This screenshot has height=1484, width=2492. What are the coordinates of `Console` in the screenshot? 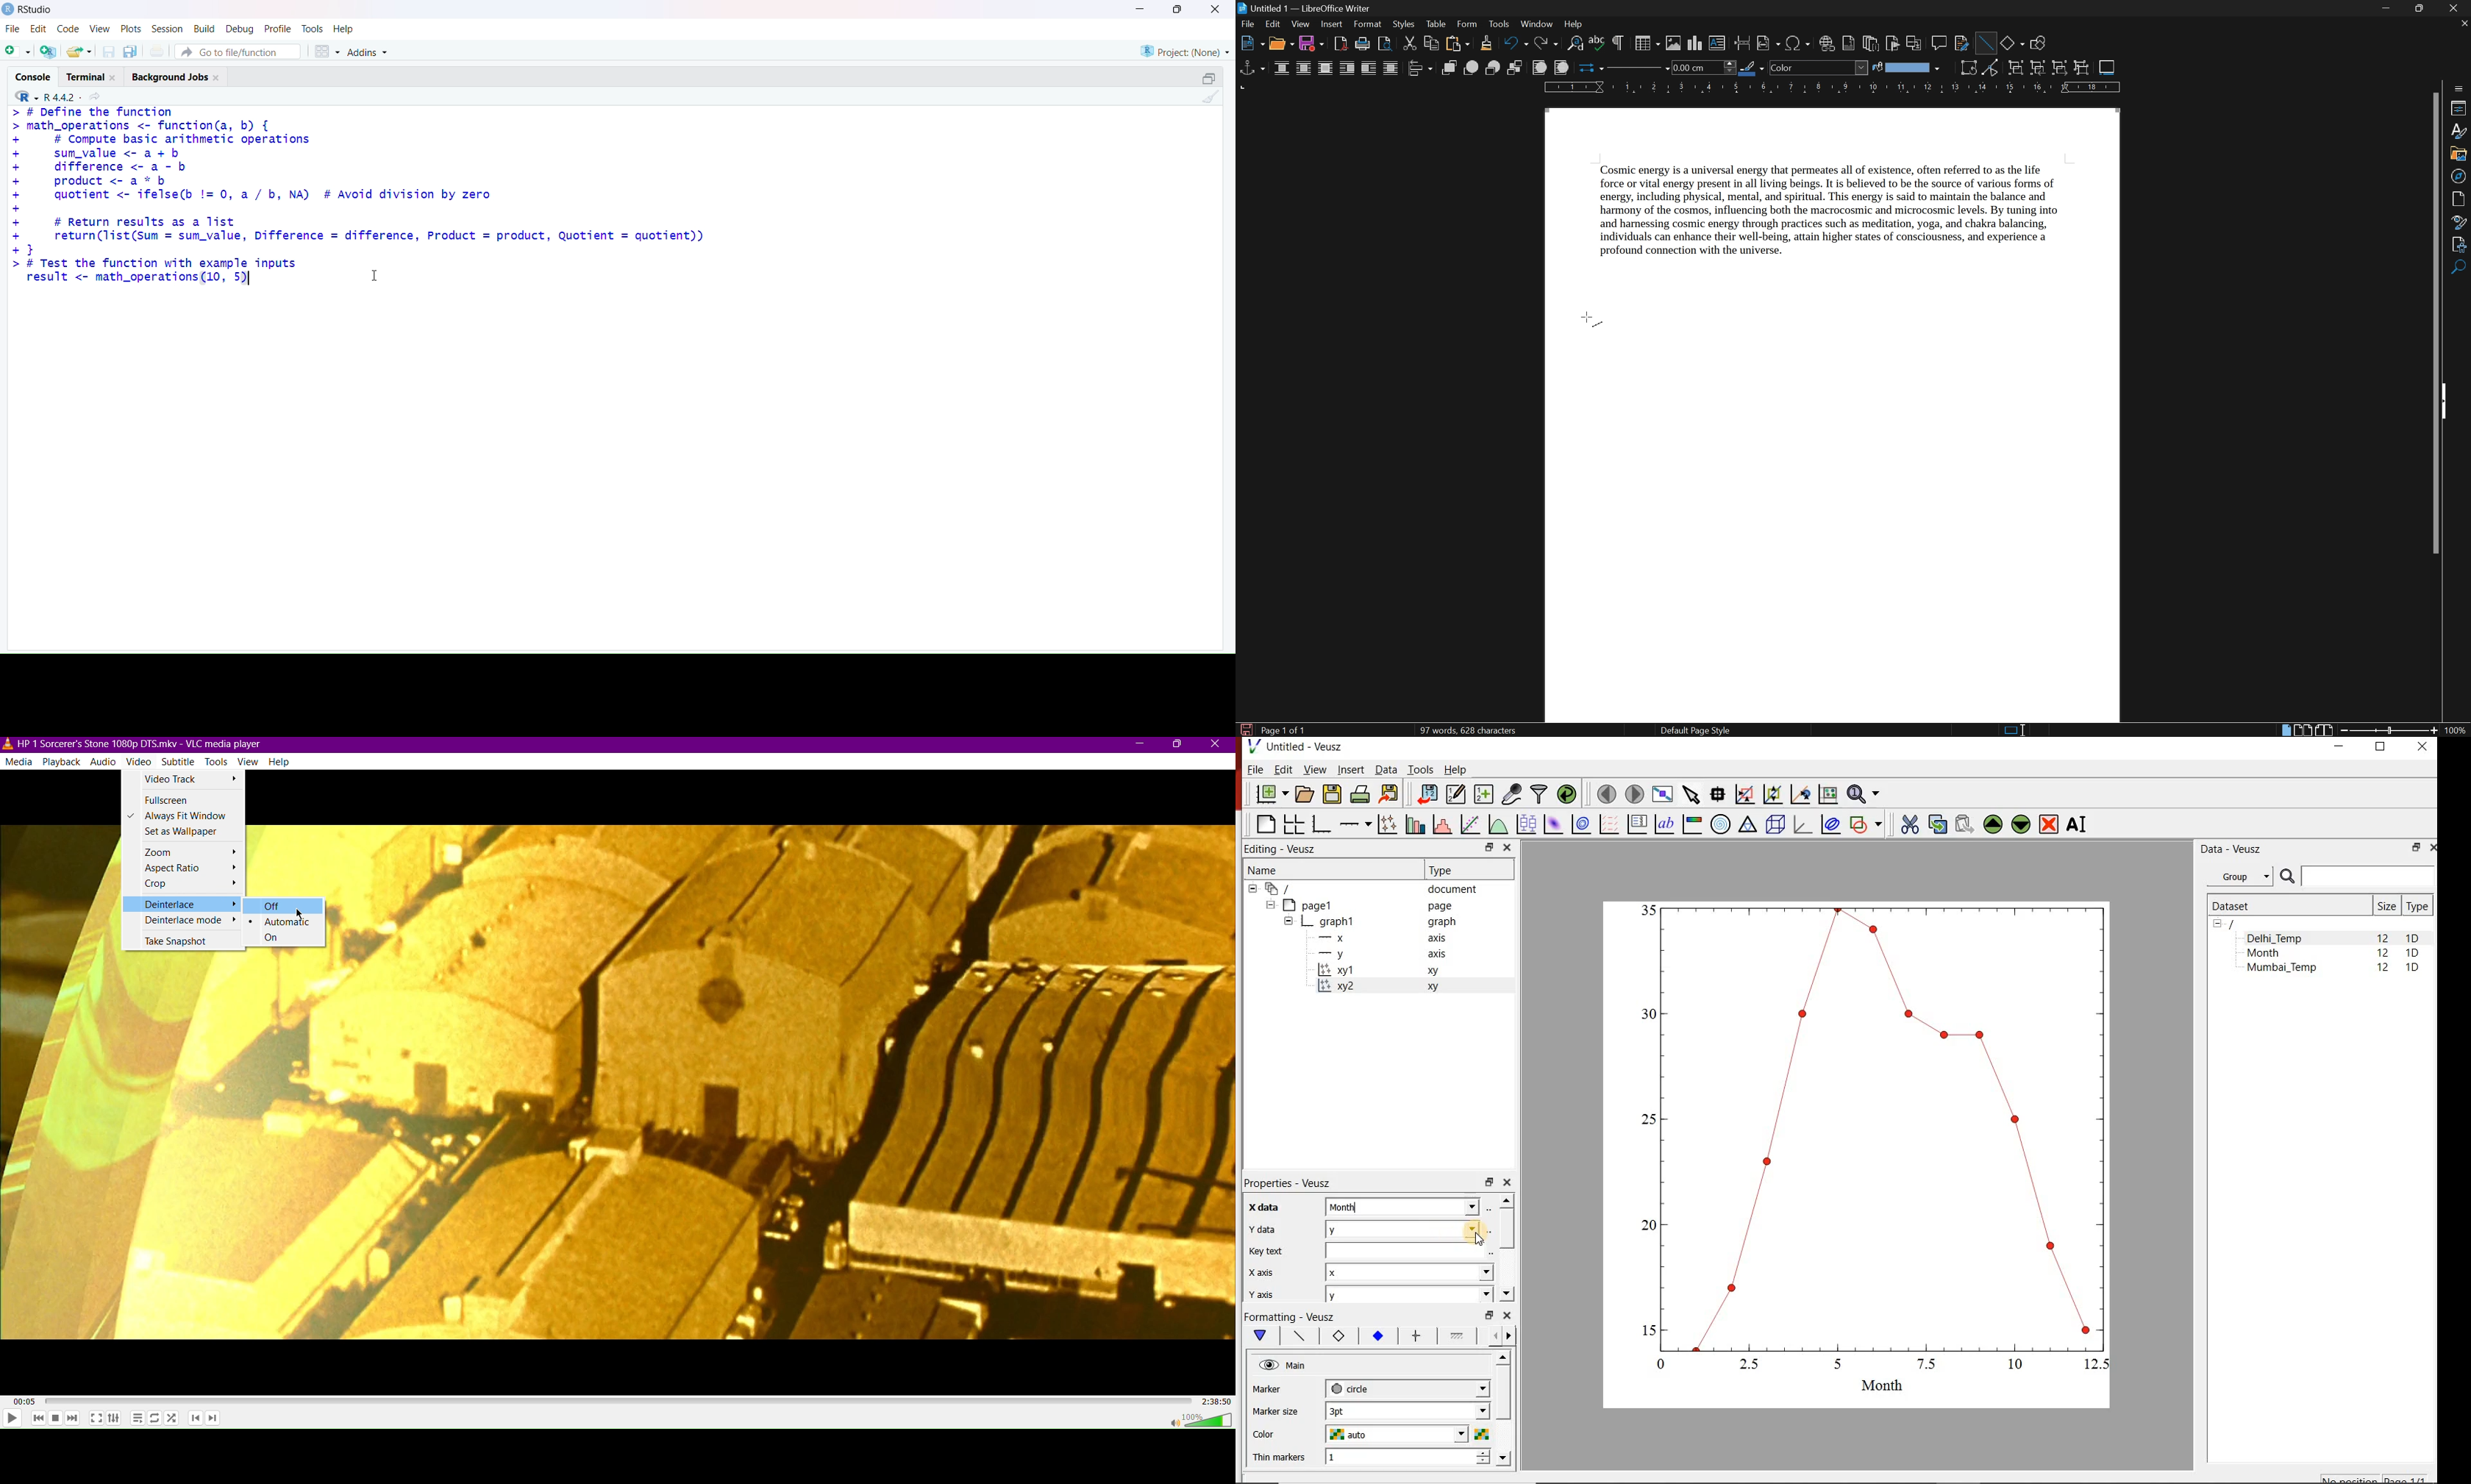 It's located at (33, 77).